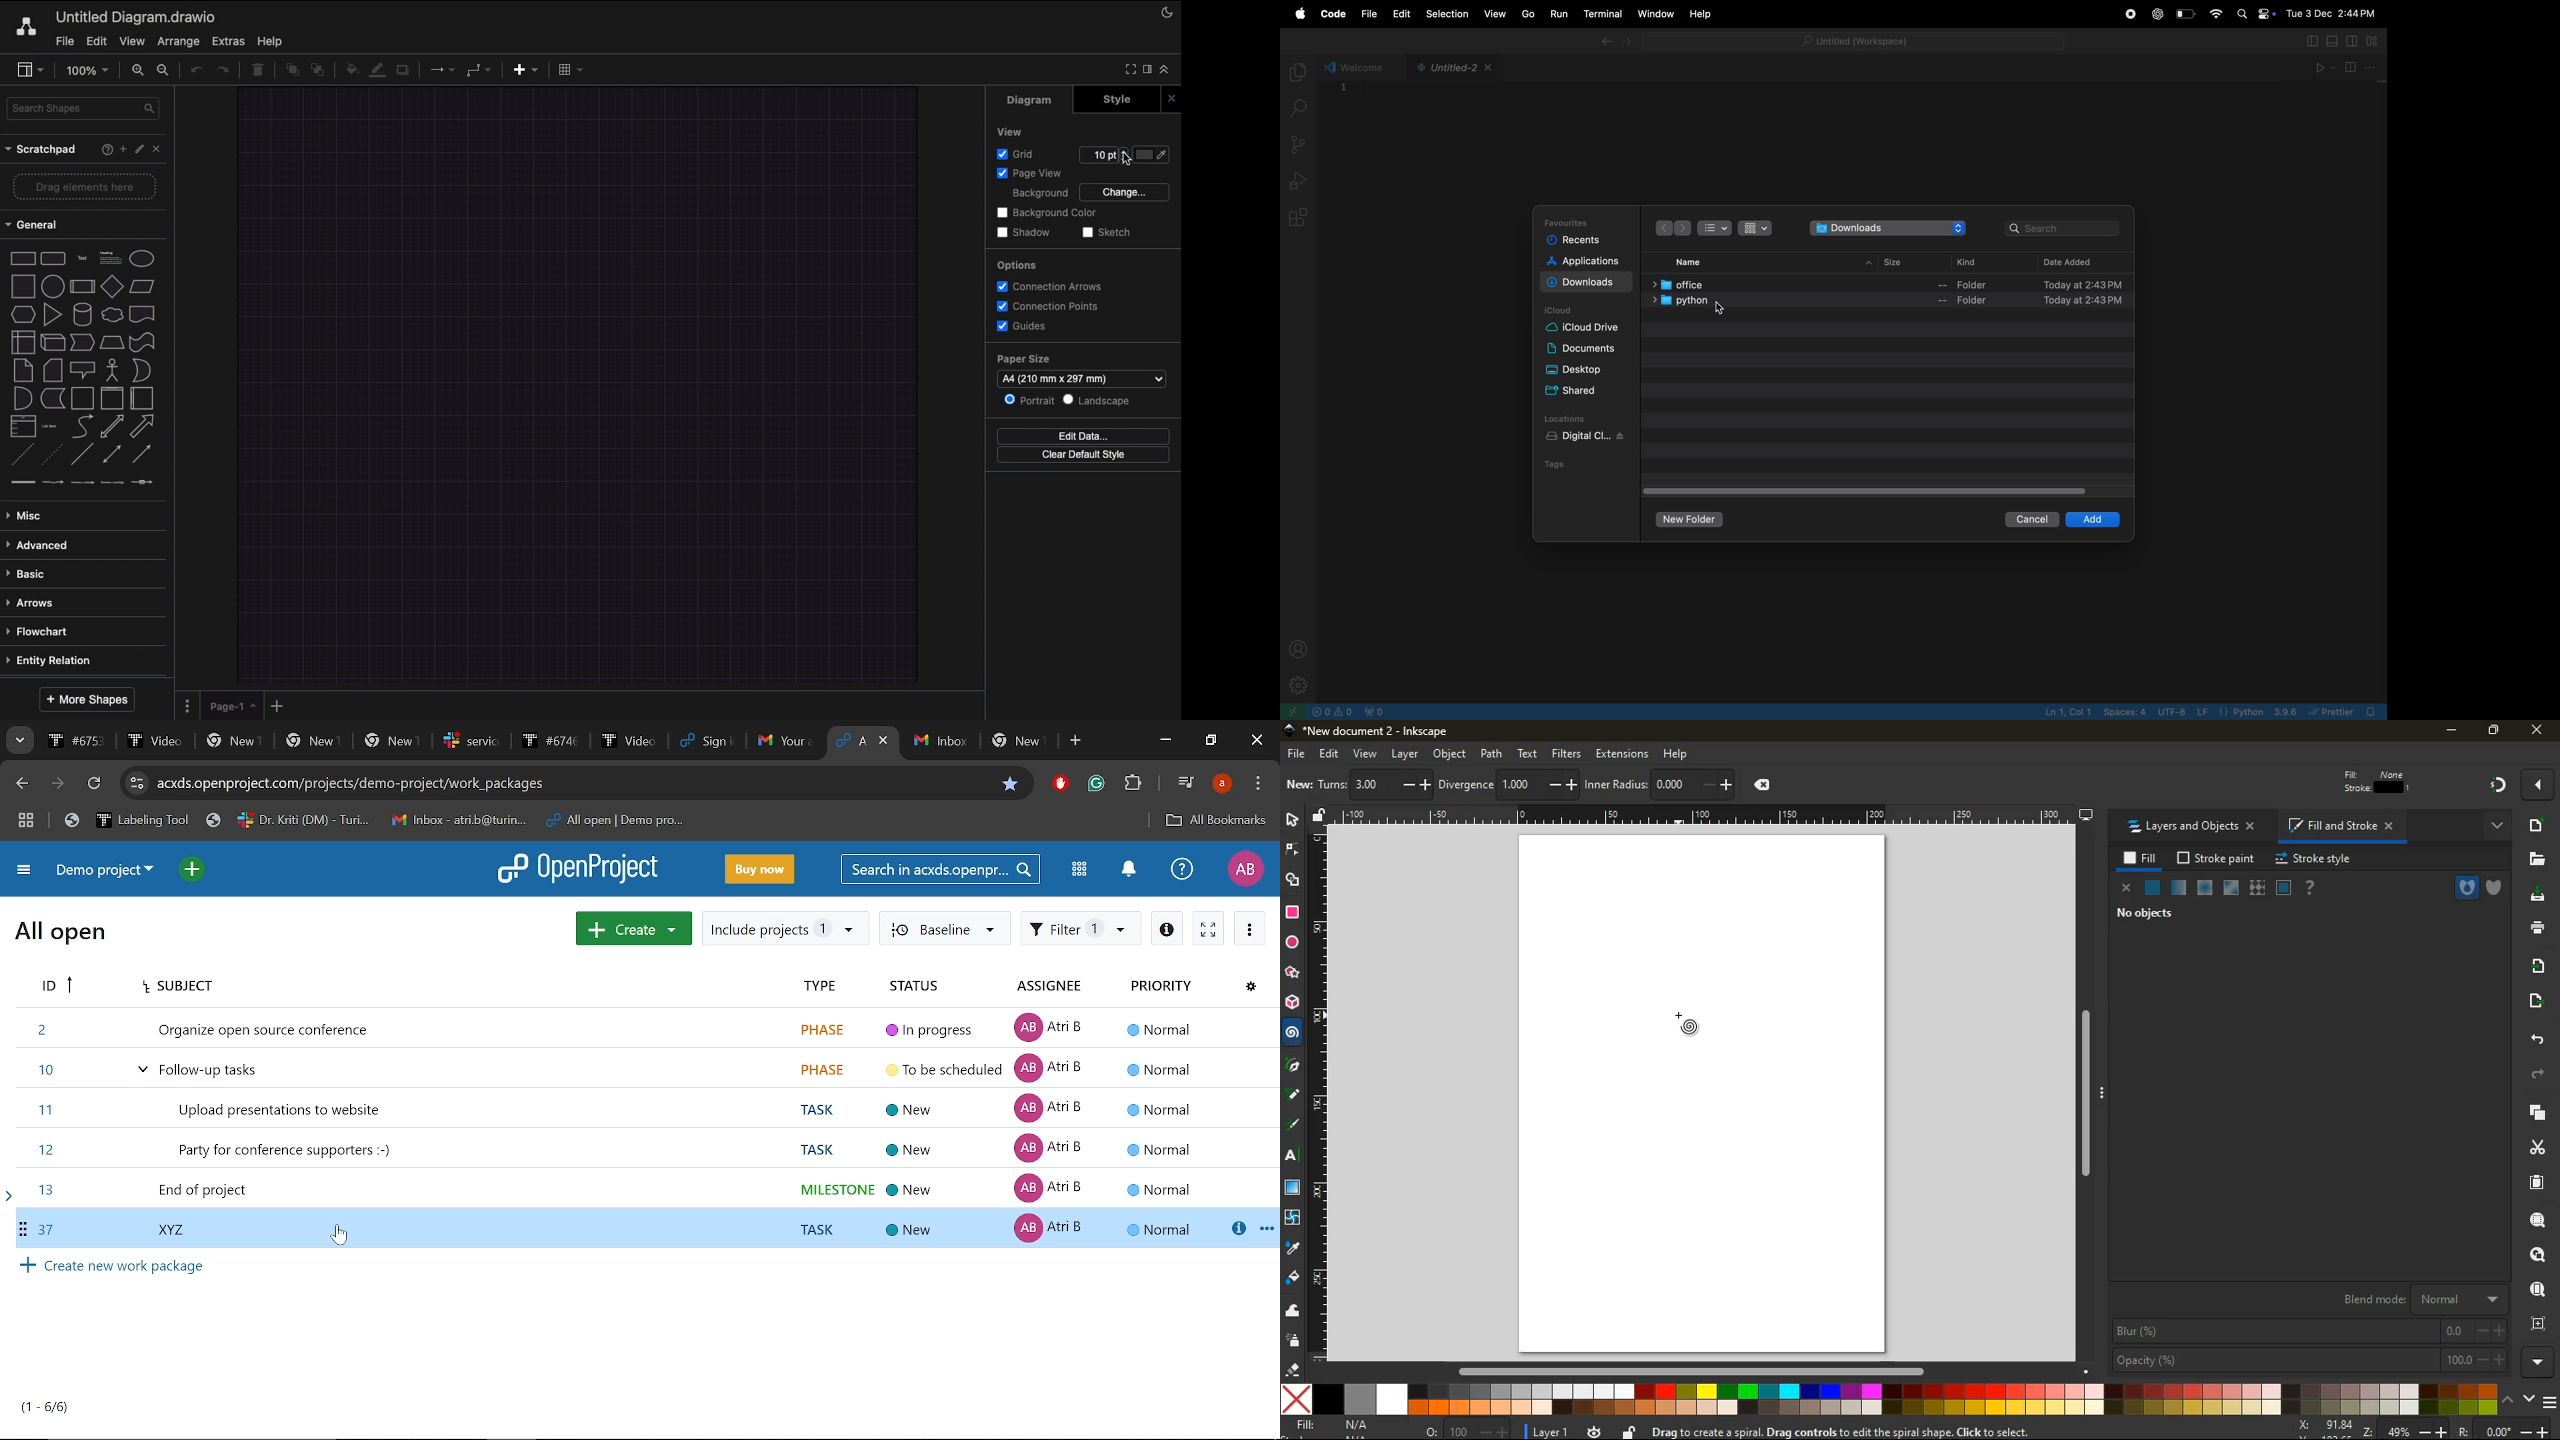 This screenshot has height=1456, width=2576. What do you see at coordinates (225, 71) in the screenshot?
I see `Redo` at bounding box center [225, 71].